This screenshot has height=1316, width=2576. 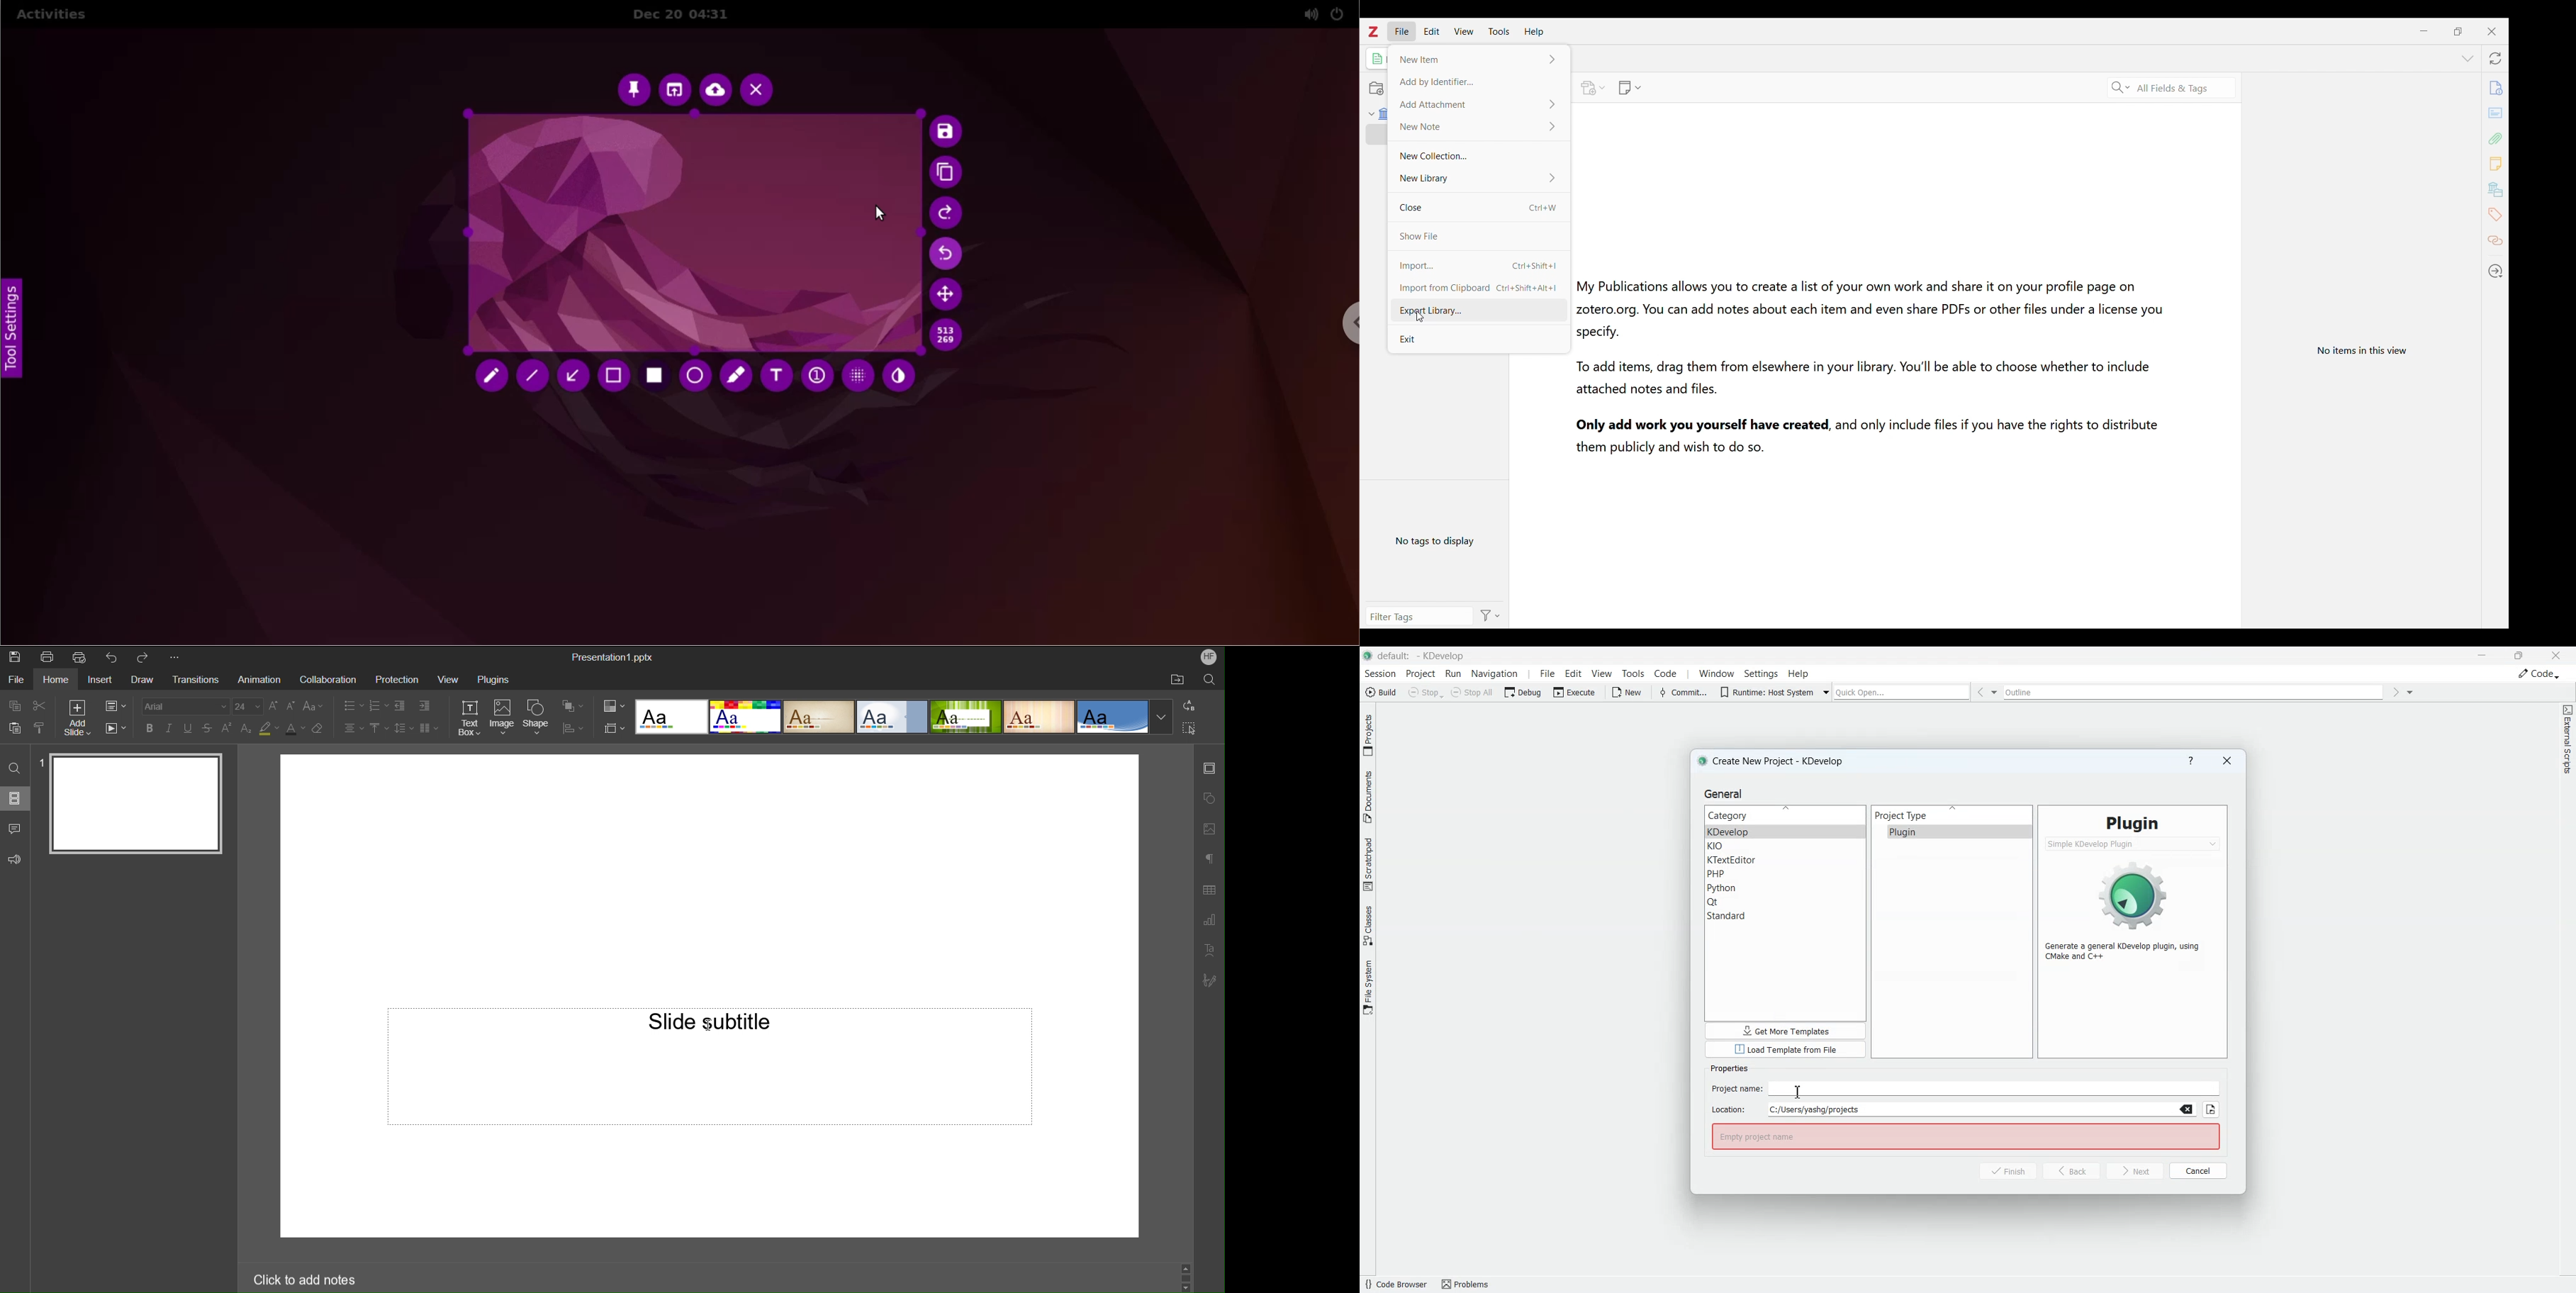 I want to click on Copy, so click(x=13, y=706).